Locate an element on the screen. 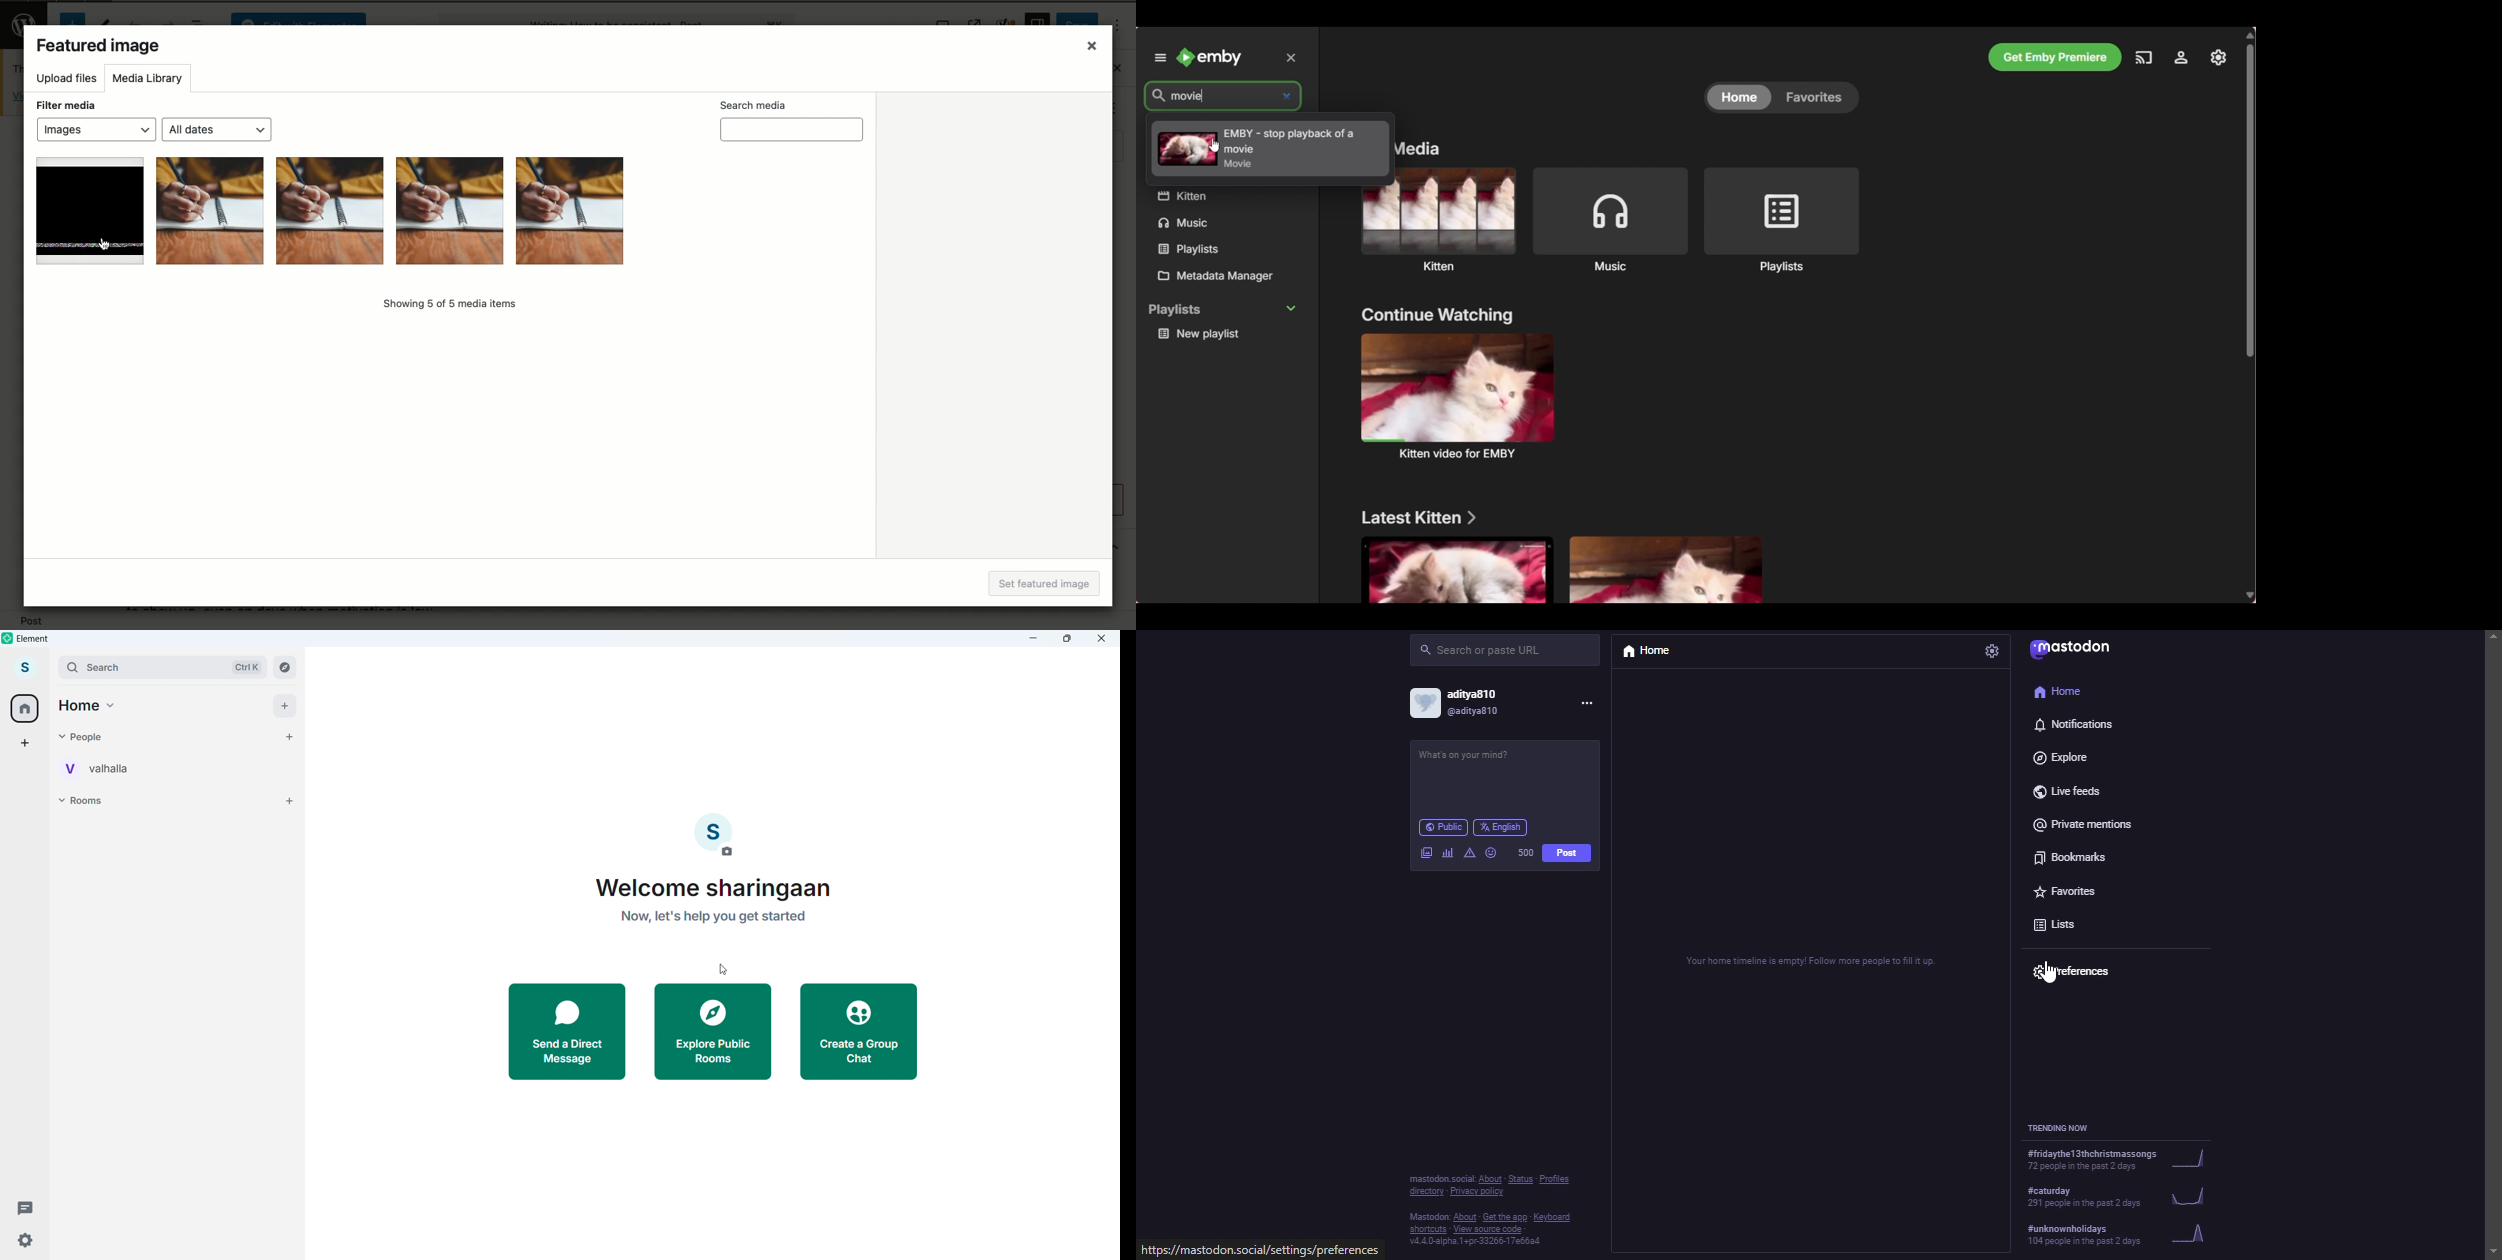 The image size is (2520, 1260). account is located at coordinates (25, 668).